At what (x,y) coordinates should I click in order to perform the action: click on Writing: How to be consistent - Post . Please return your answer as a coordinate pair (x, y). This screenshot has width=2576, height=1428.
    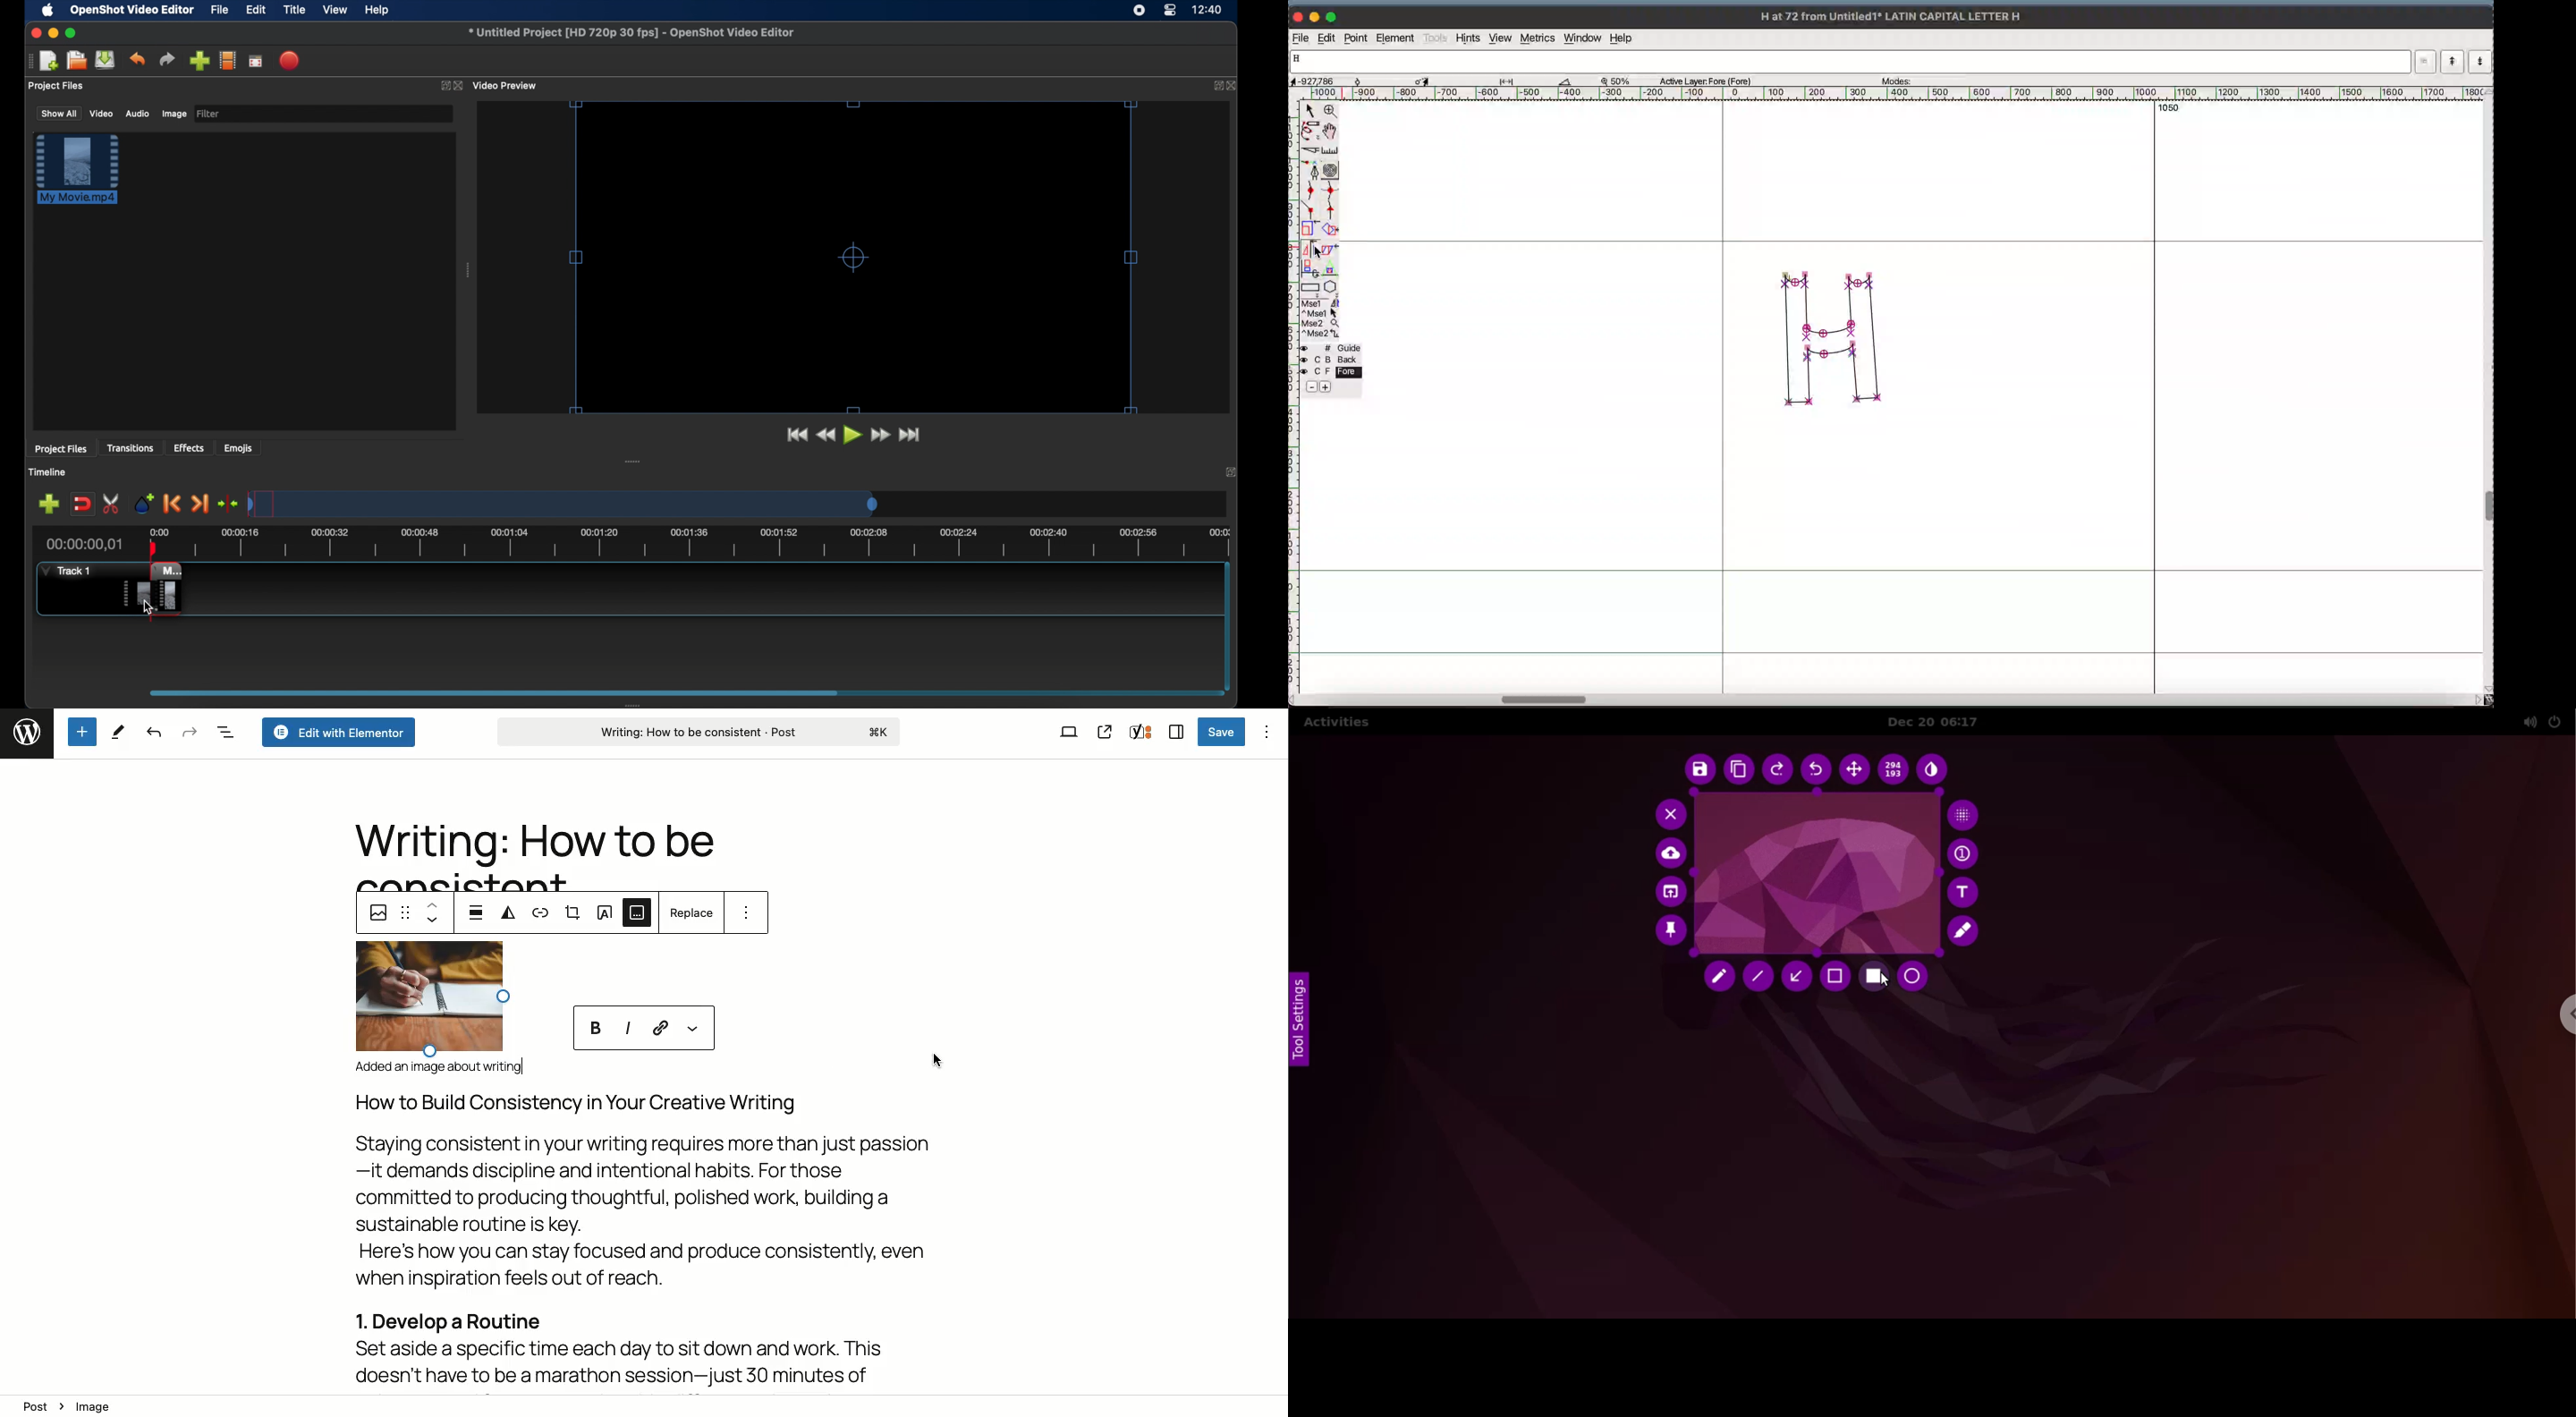
    Looking at the image, I should click on (701, 733).